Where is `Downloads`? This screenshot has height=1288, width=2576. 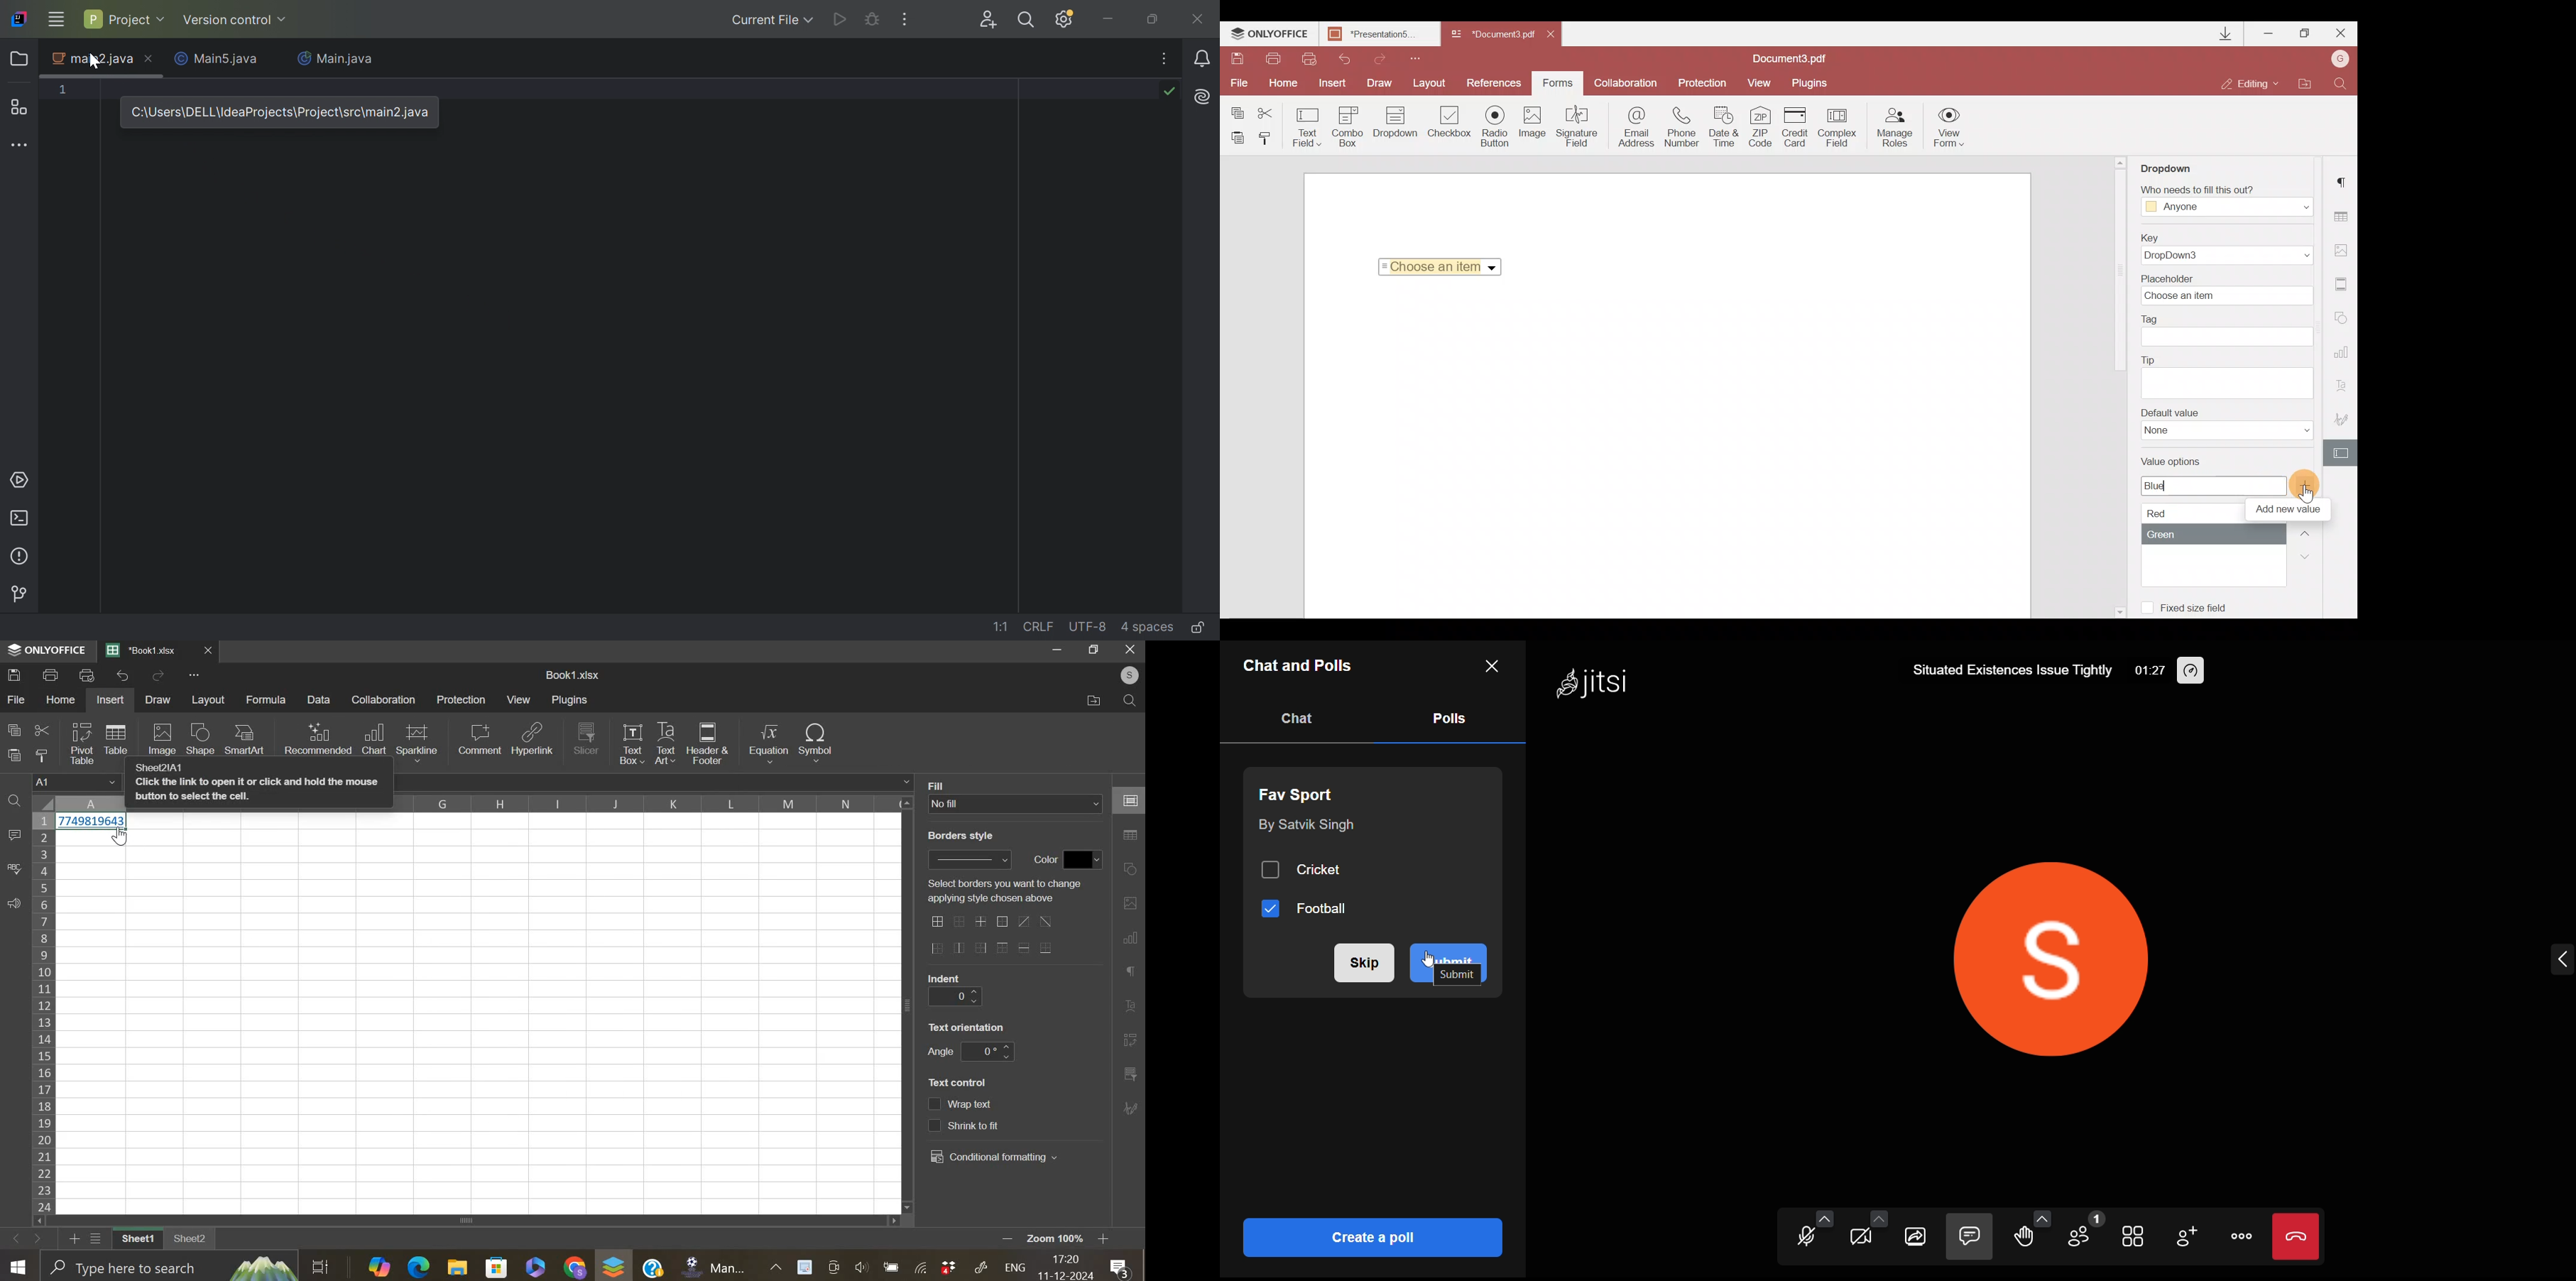
Downloads is located at coordinates (2228, 34).